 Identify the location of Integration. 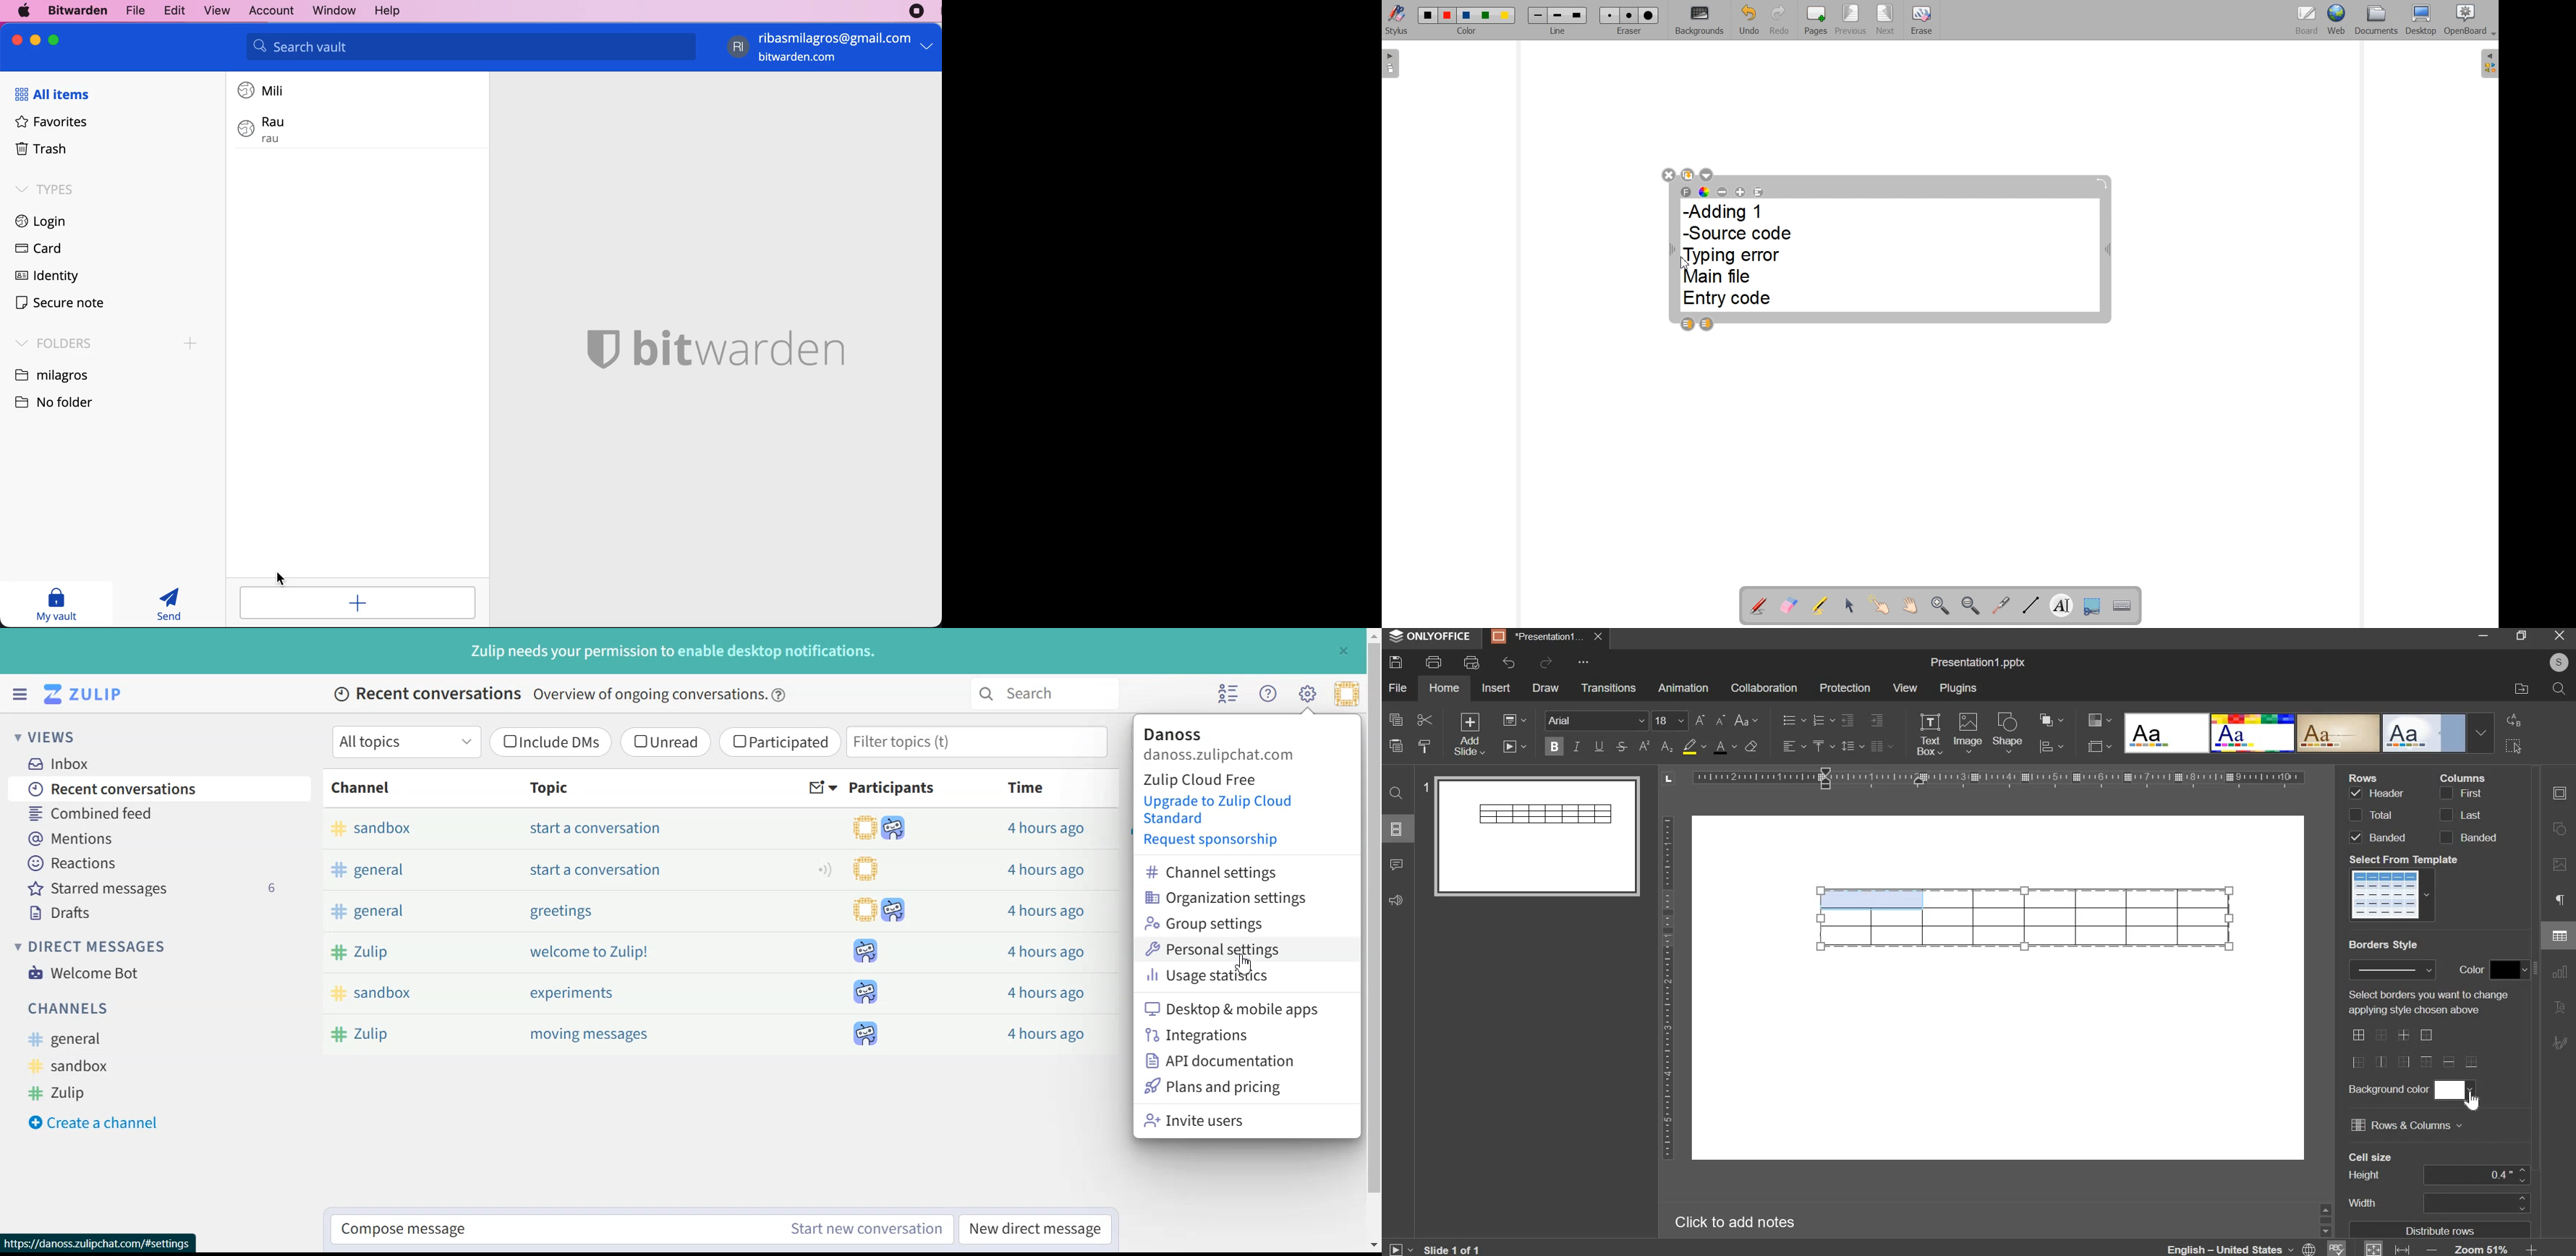
(1220, 1035).